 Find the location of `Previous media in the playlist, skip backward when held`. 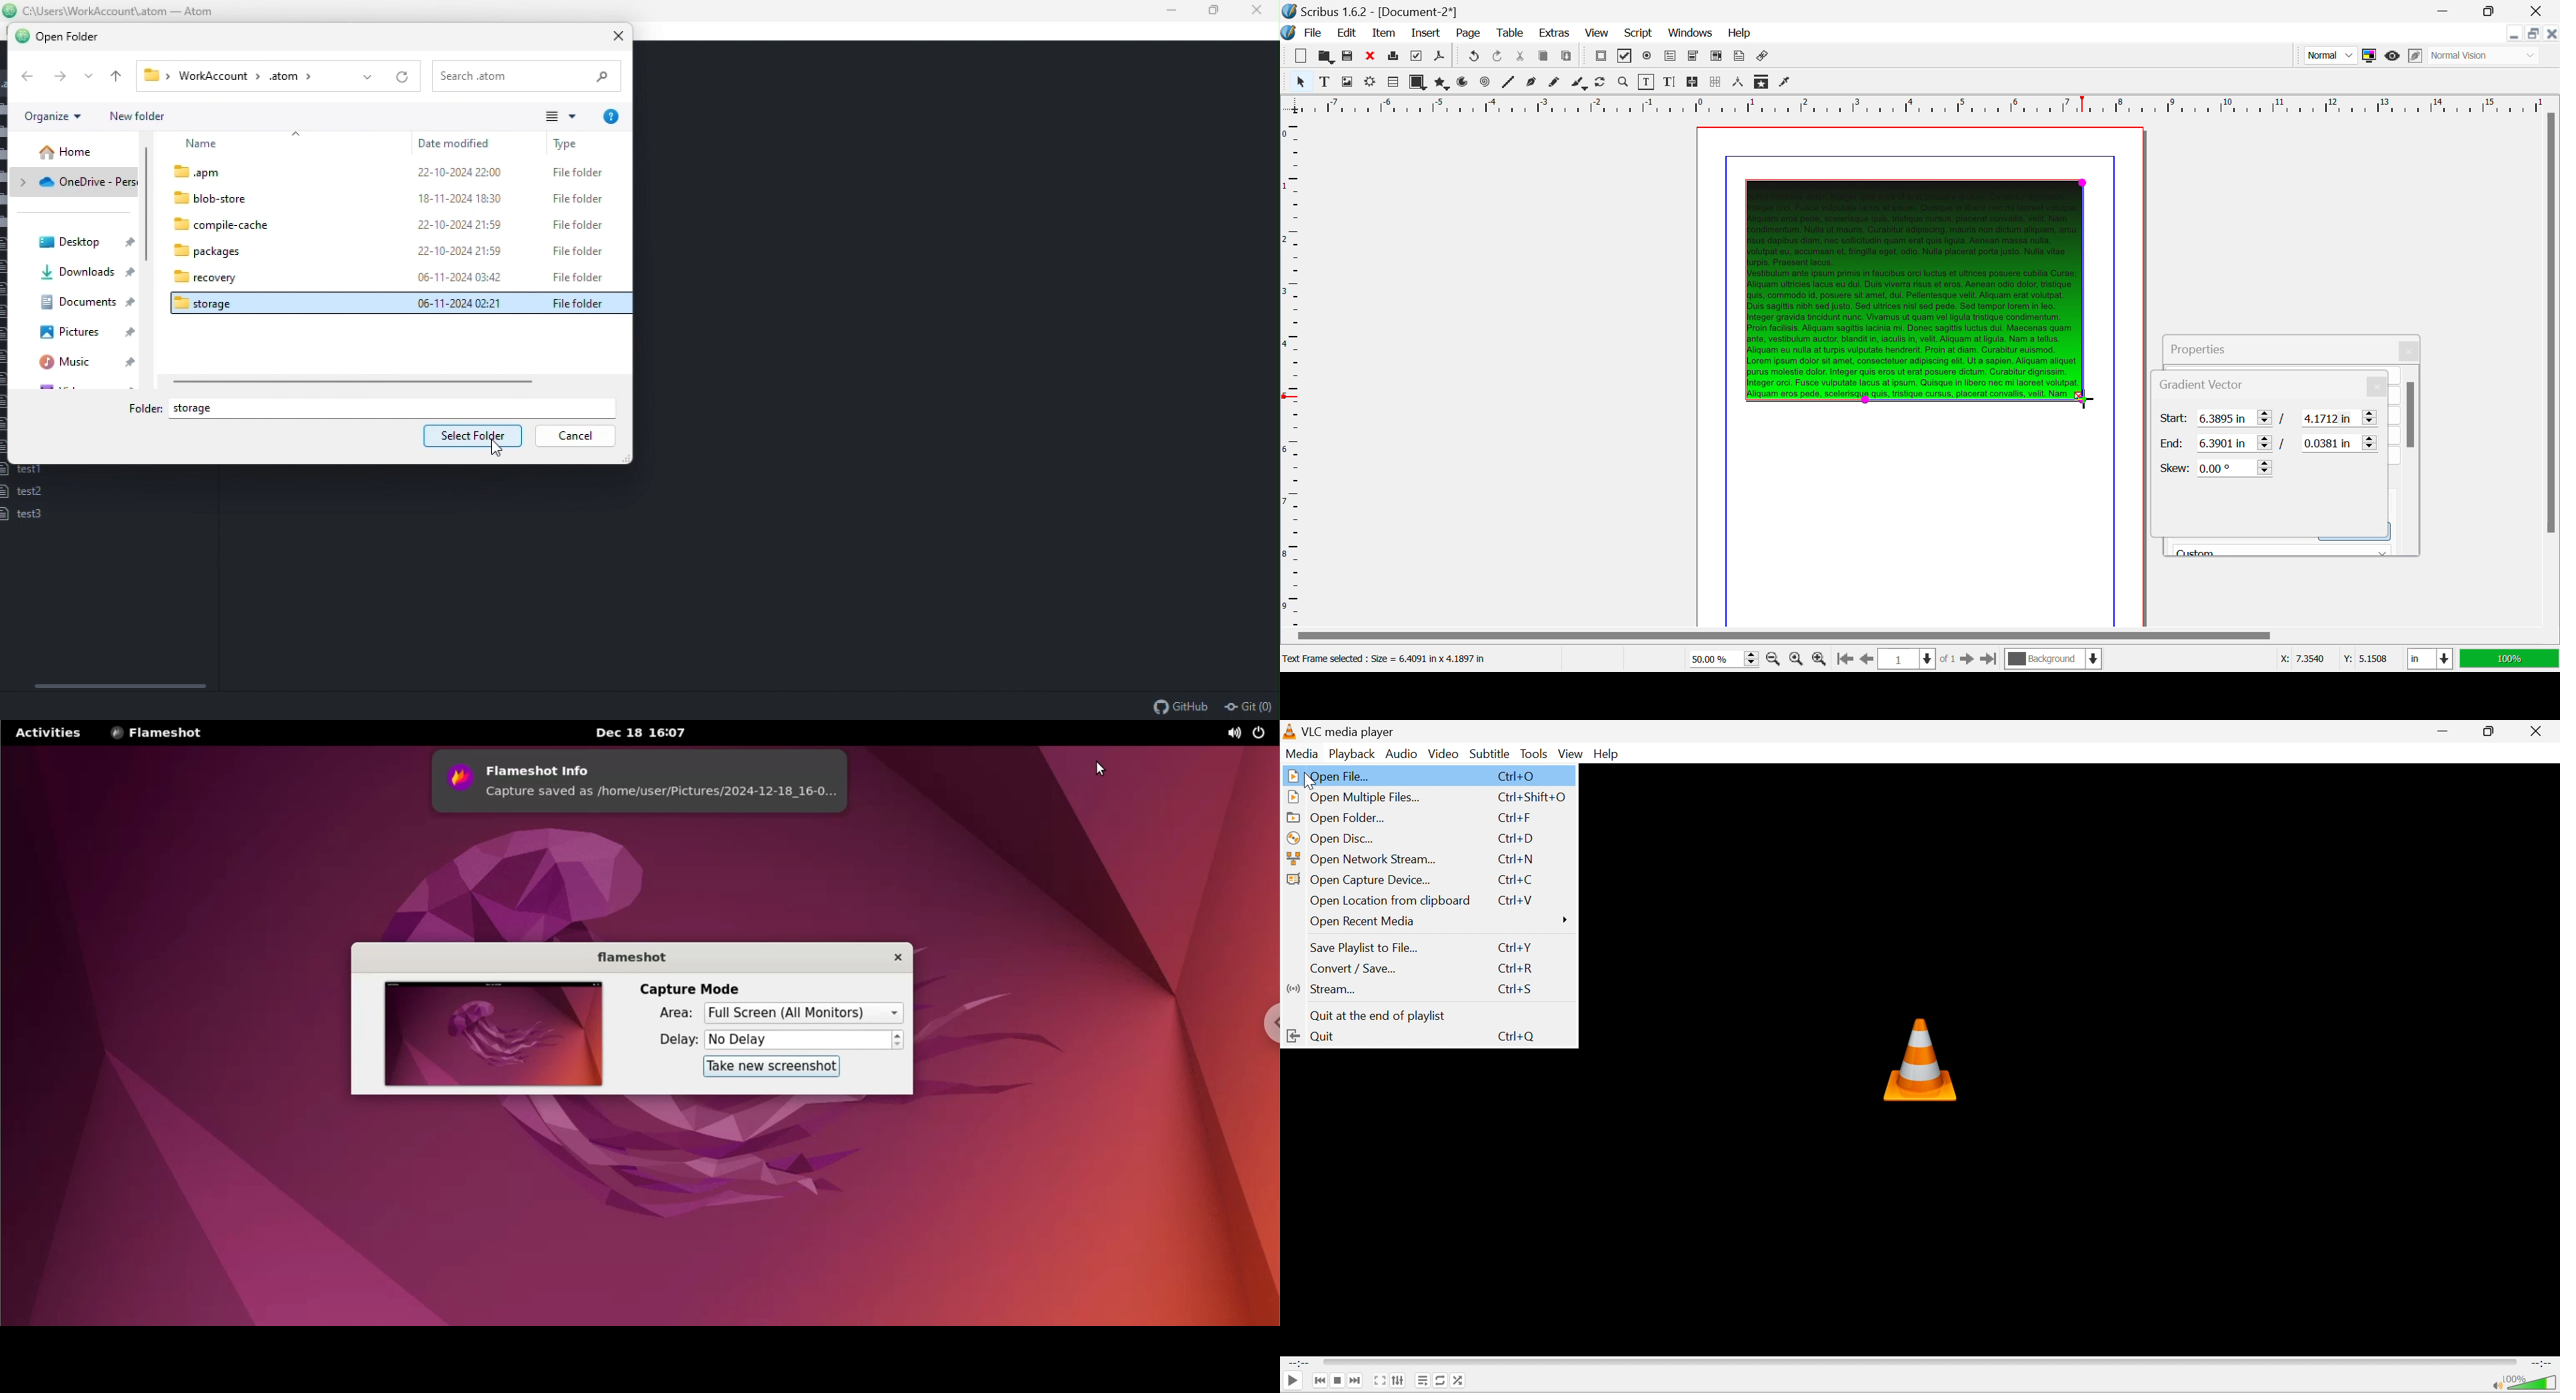

Previous media in the playlist, skip backward when held is located at coordinates (1319, 1382).